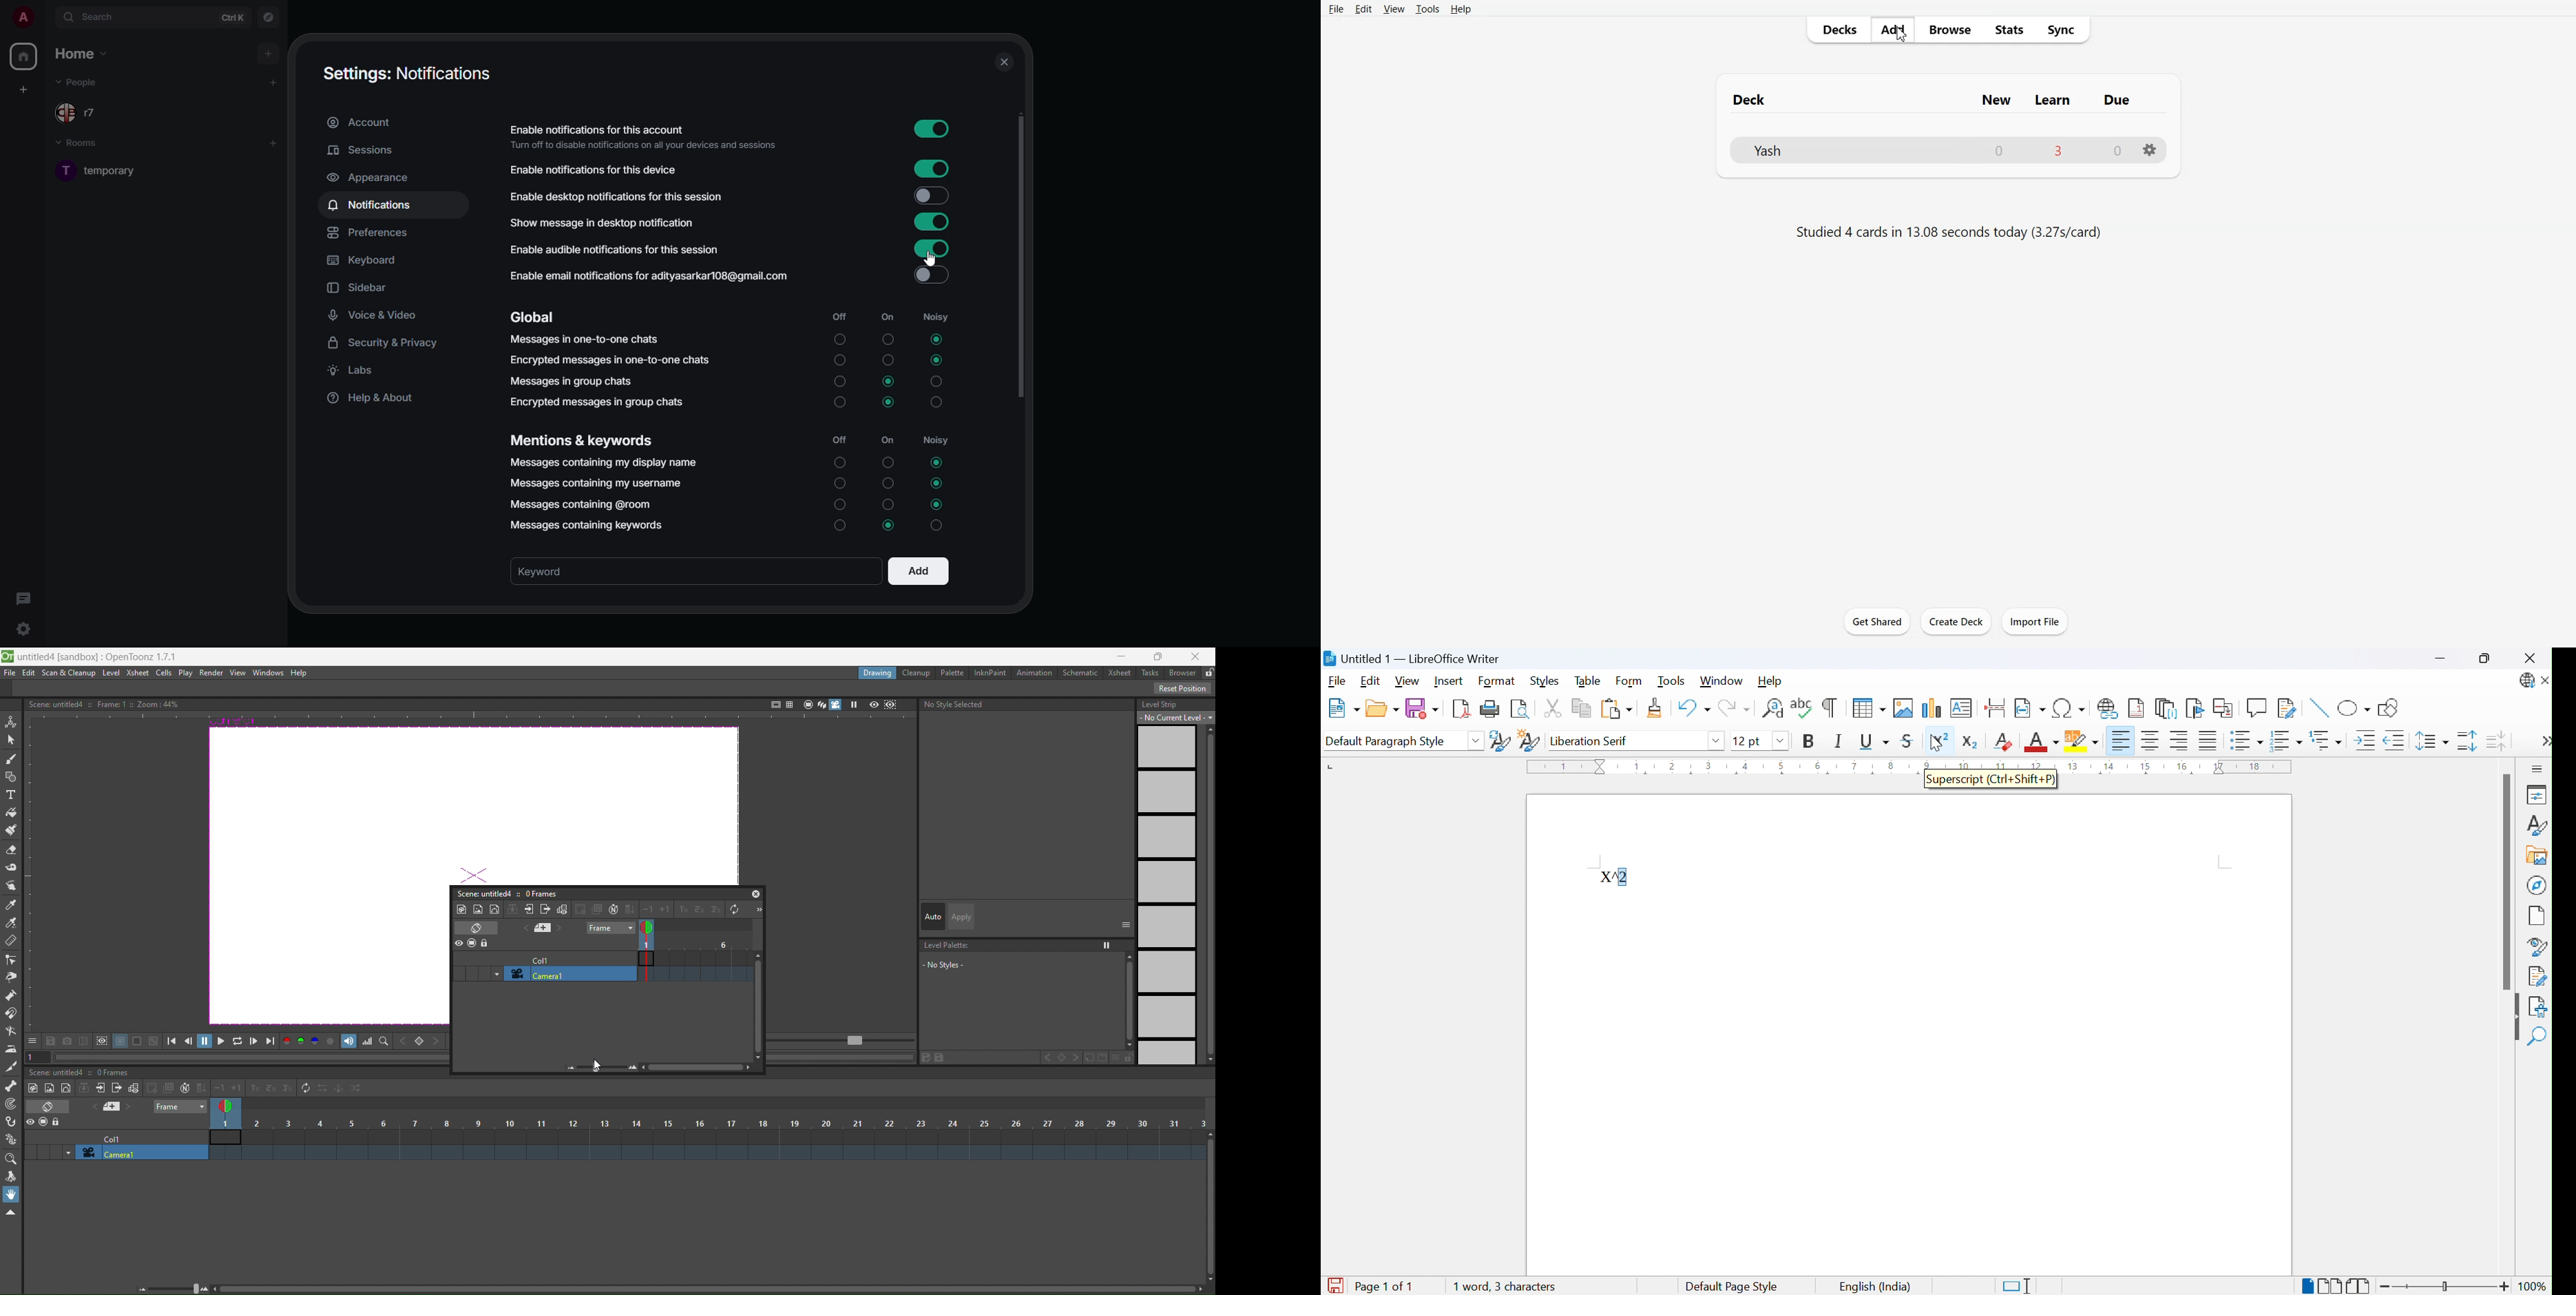  I want to click on off, so click(839, 340).